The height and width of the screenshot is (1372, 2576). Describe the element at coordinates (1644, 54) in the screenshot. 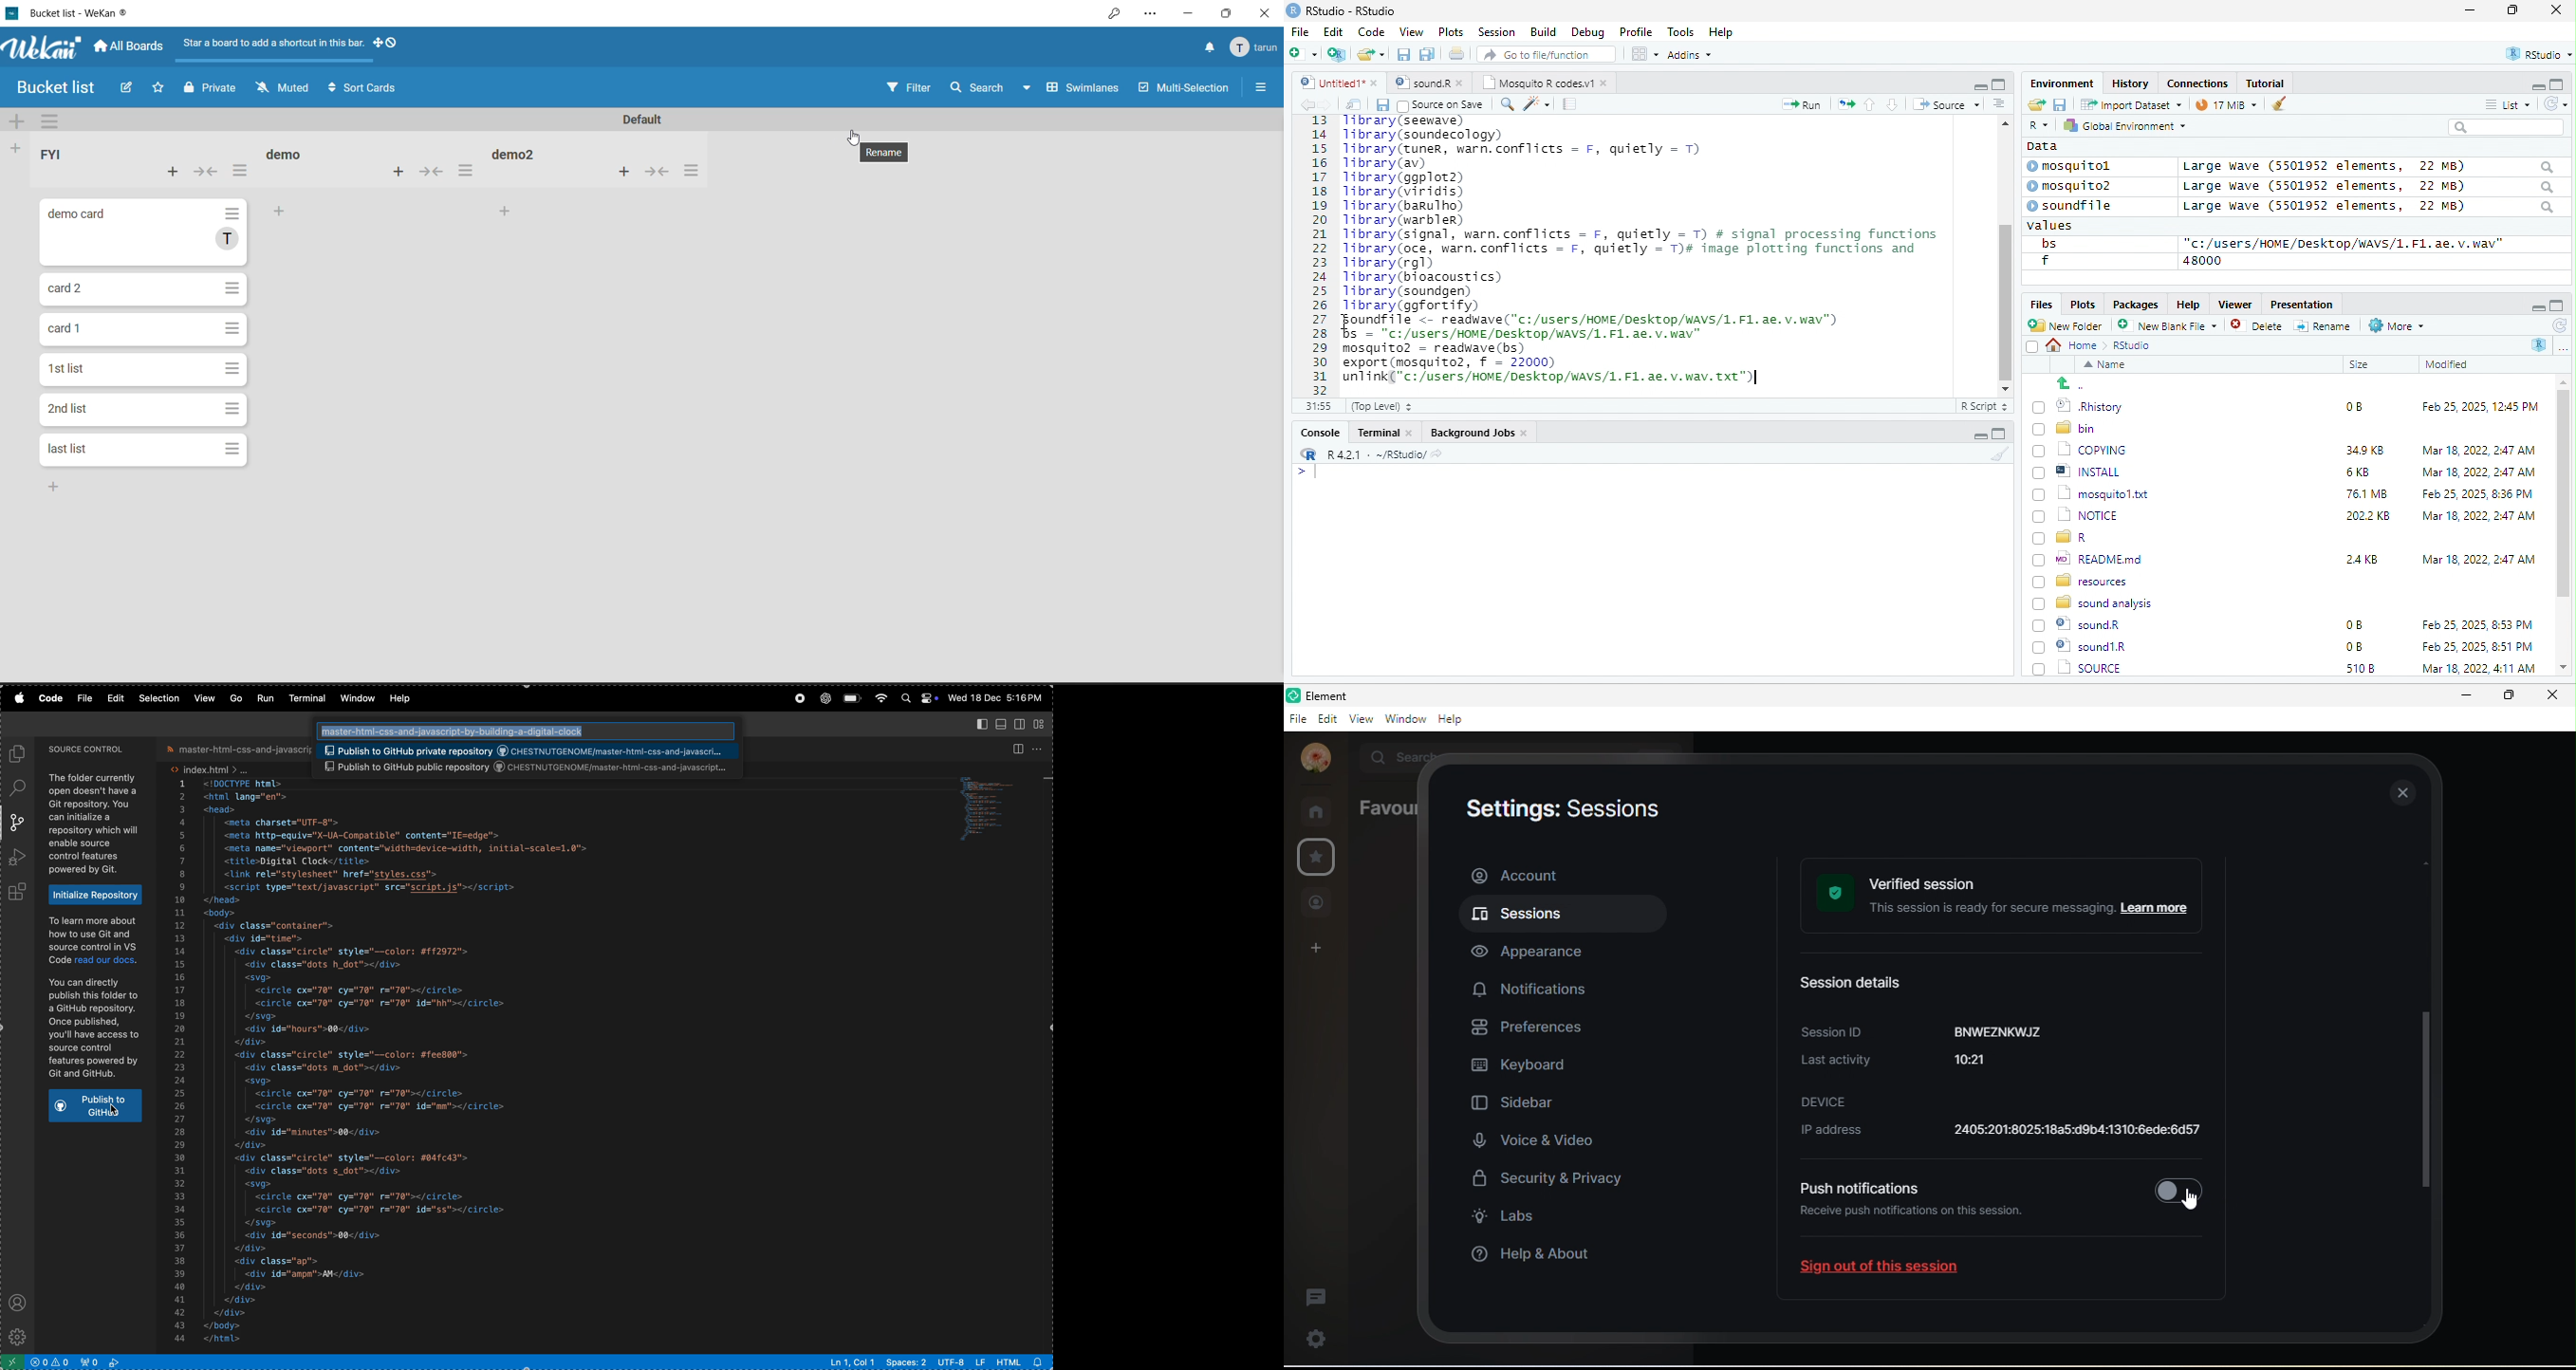

I see `view` at that location.